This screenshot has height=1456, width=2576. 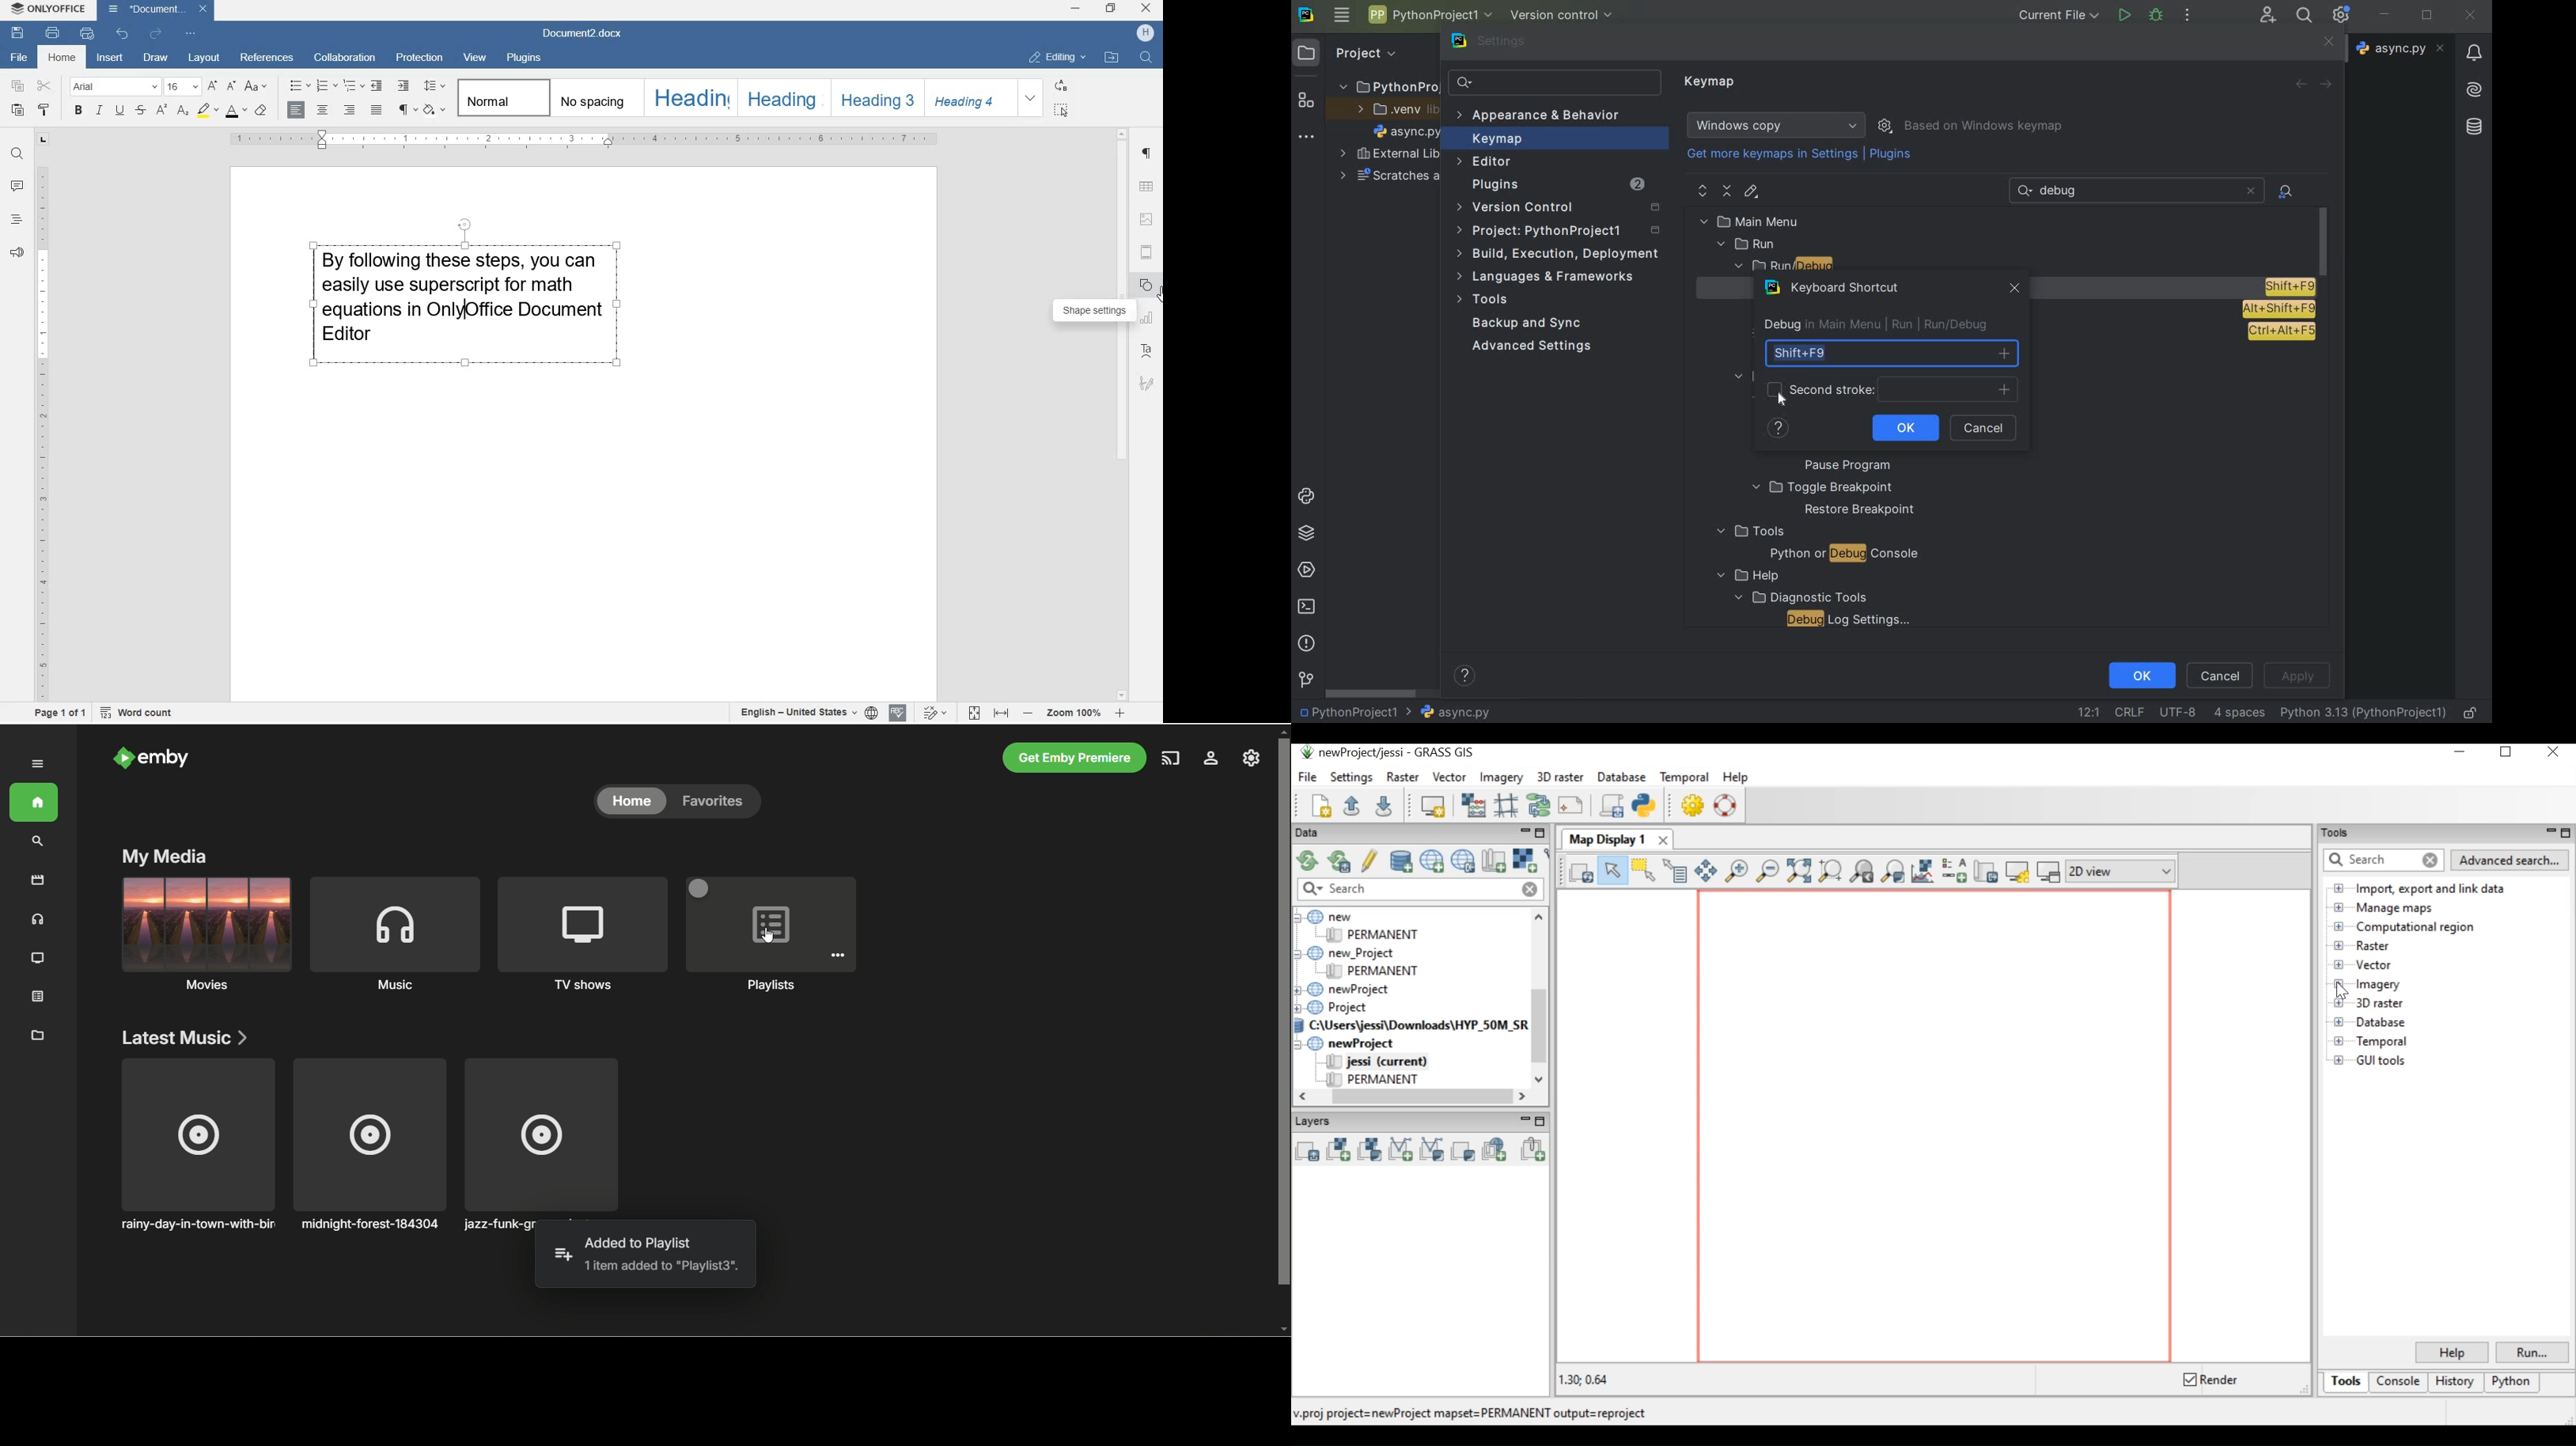 I want to click on cancel, so click(x=1989, y=428).